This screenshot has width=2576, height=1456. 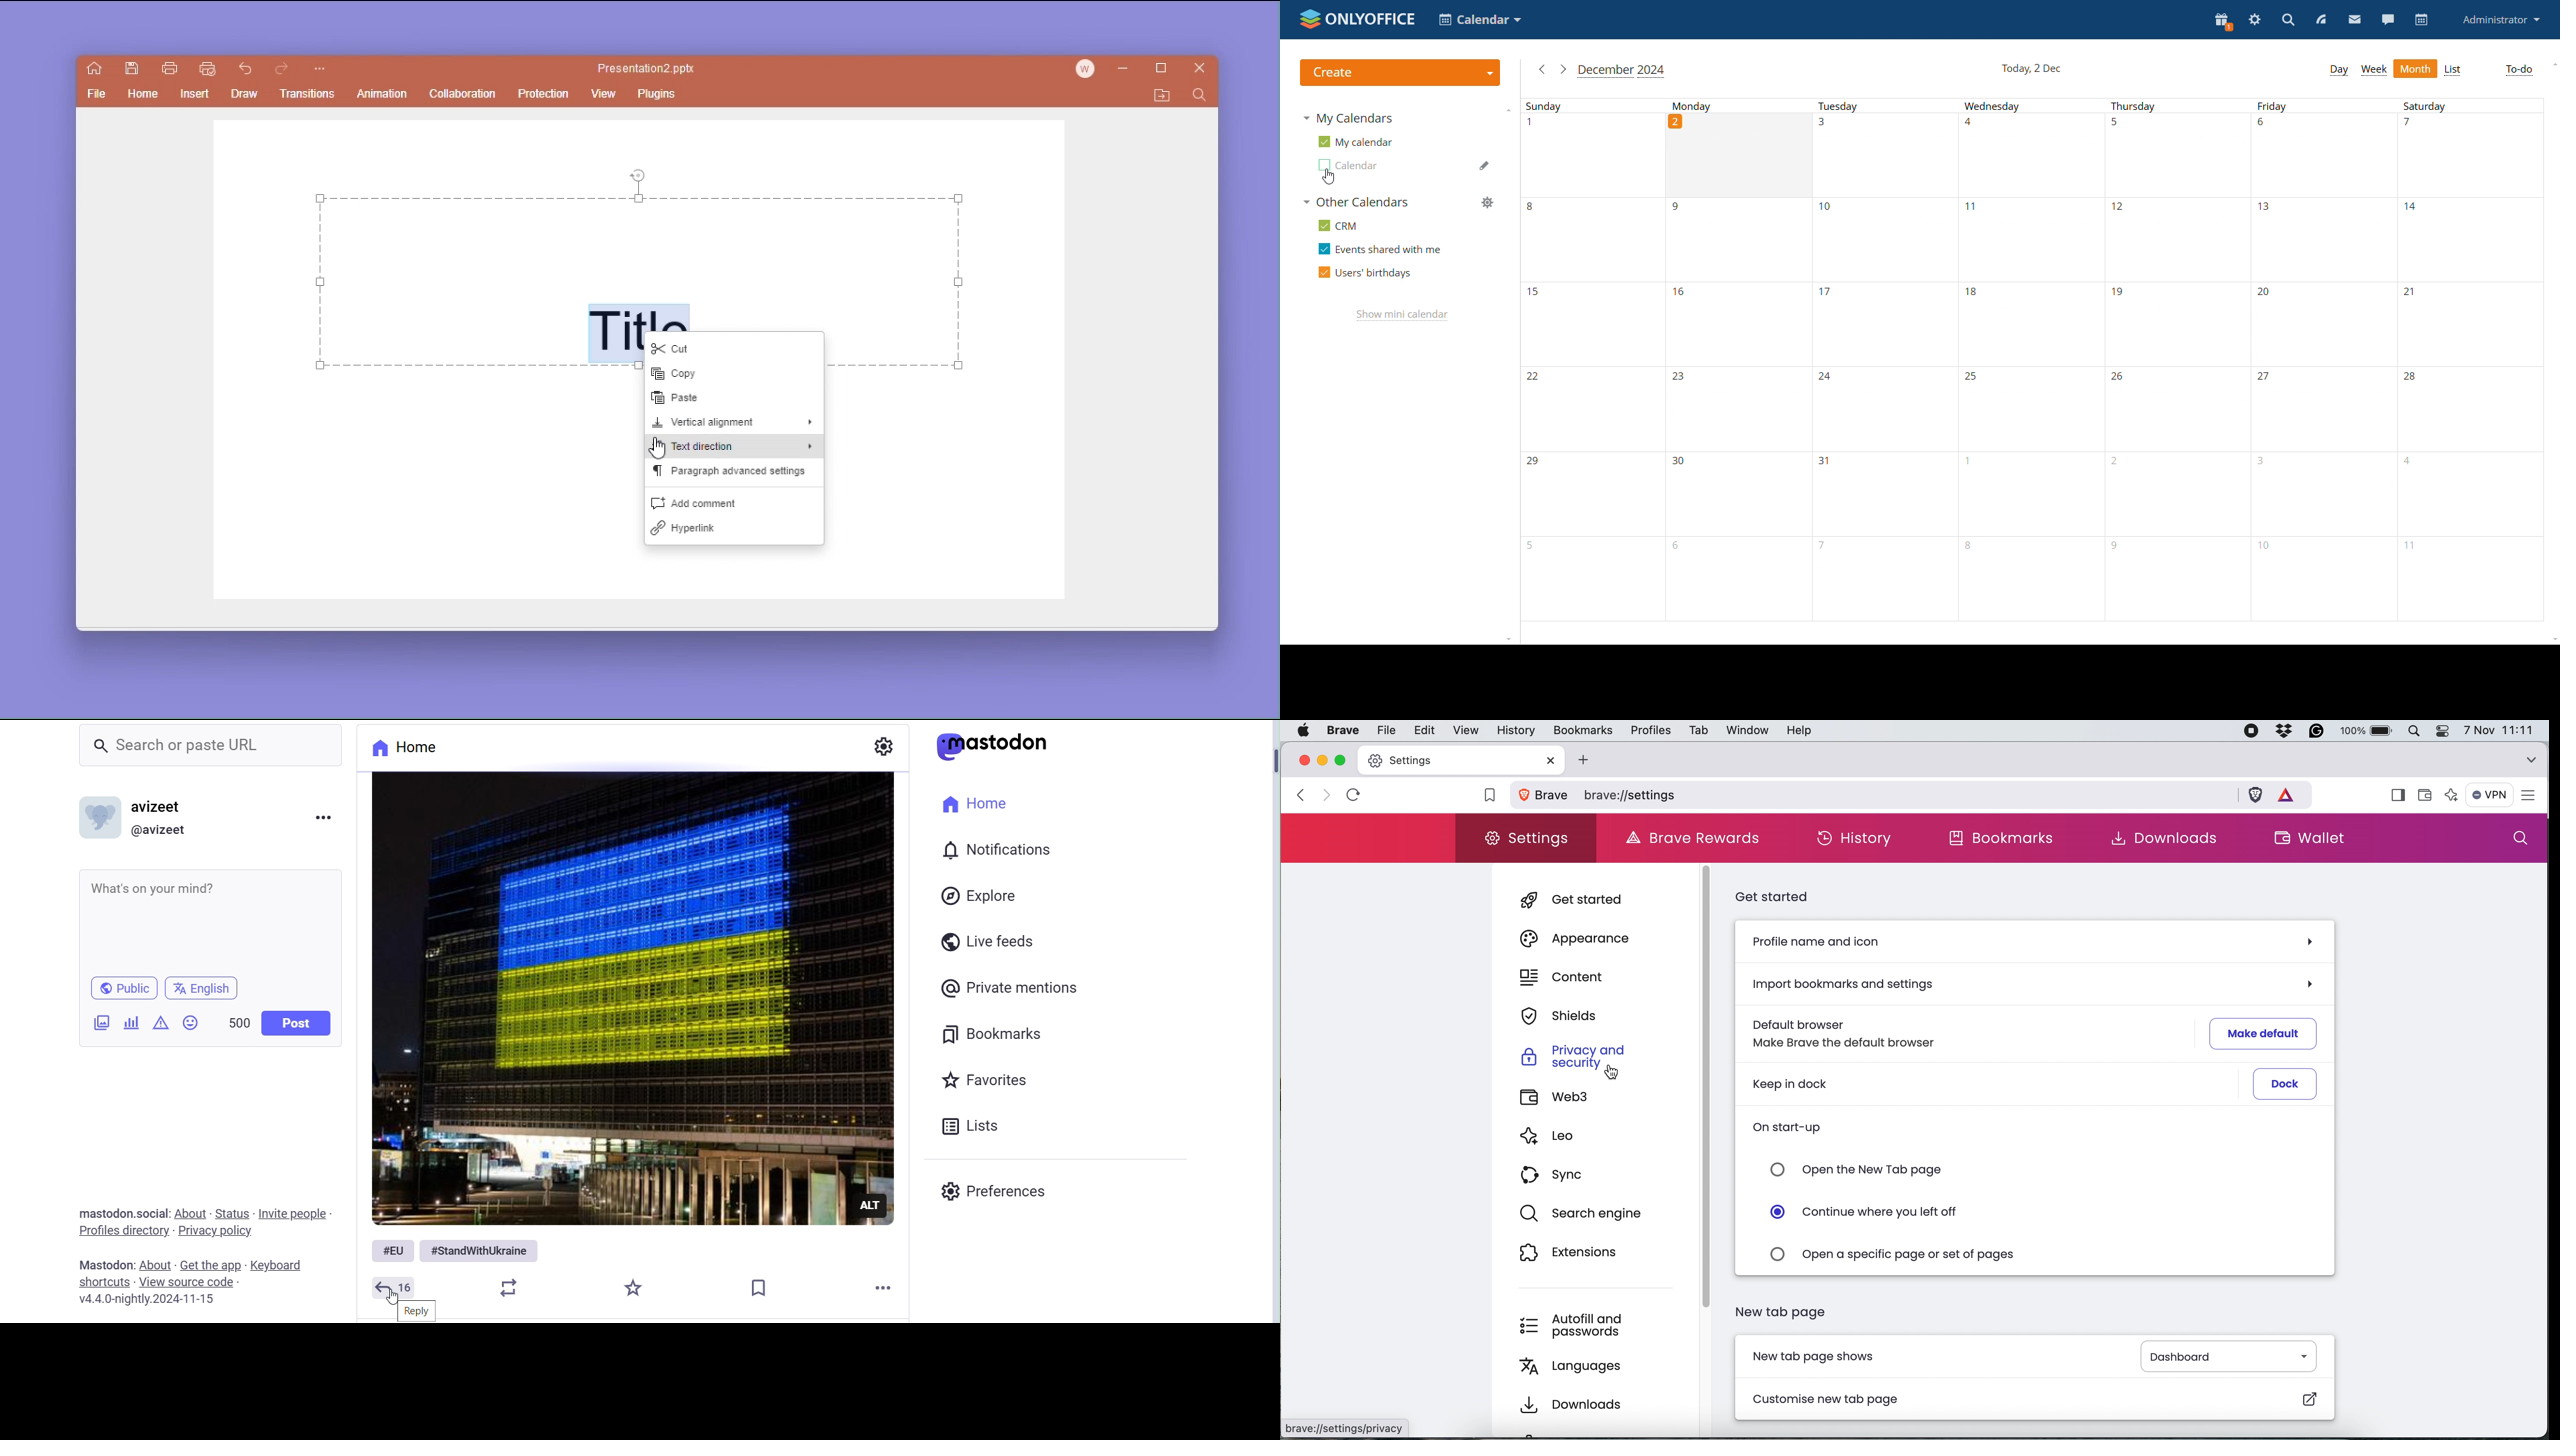 What do you see at coordinates (246, 94) in the screenshot?
I see `draw` at bounding box center [246, 94].